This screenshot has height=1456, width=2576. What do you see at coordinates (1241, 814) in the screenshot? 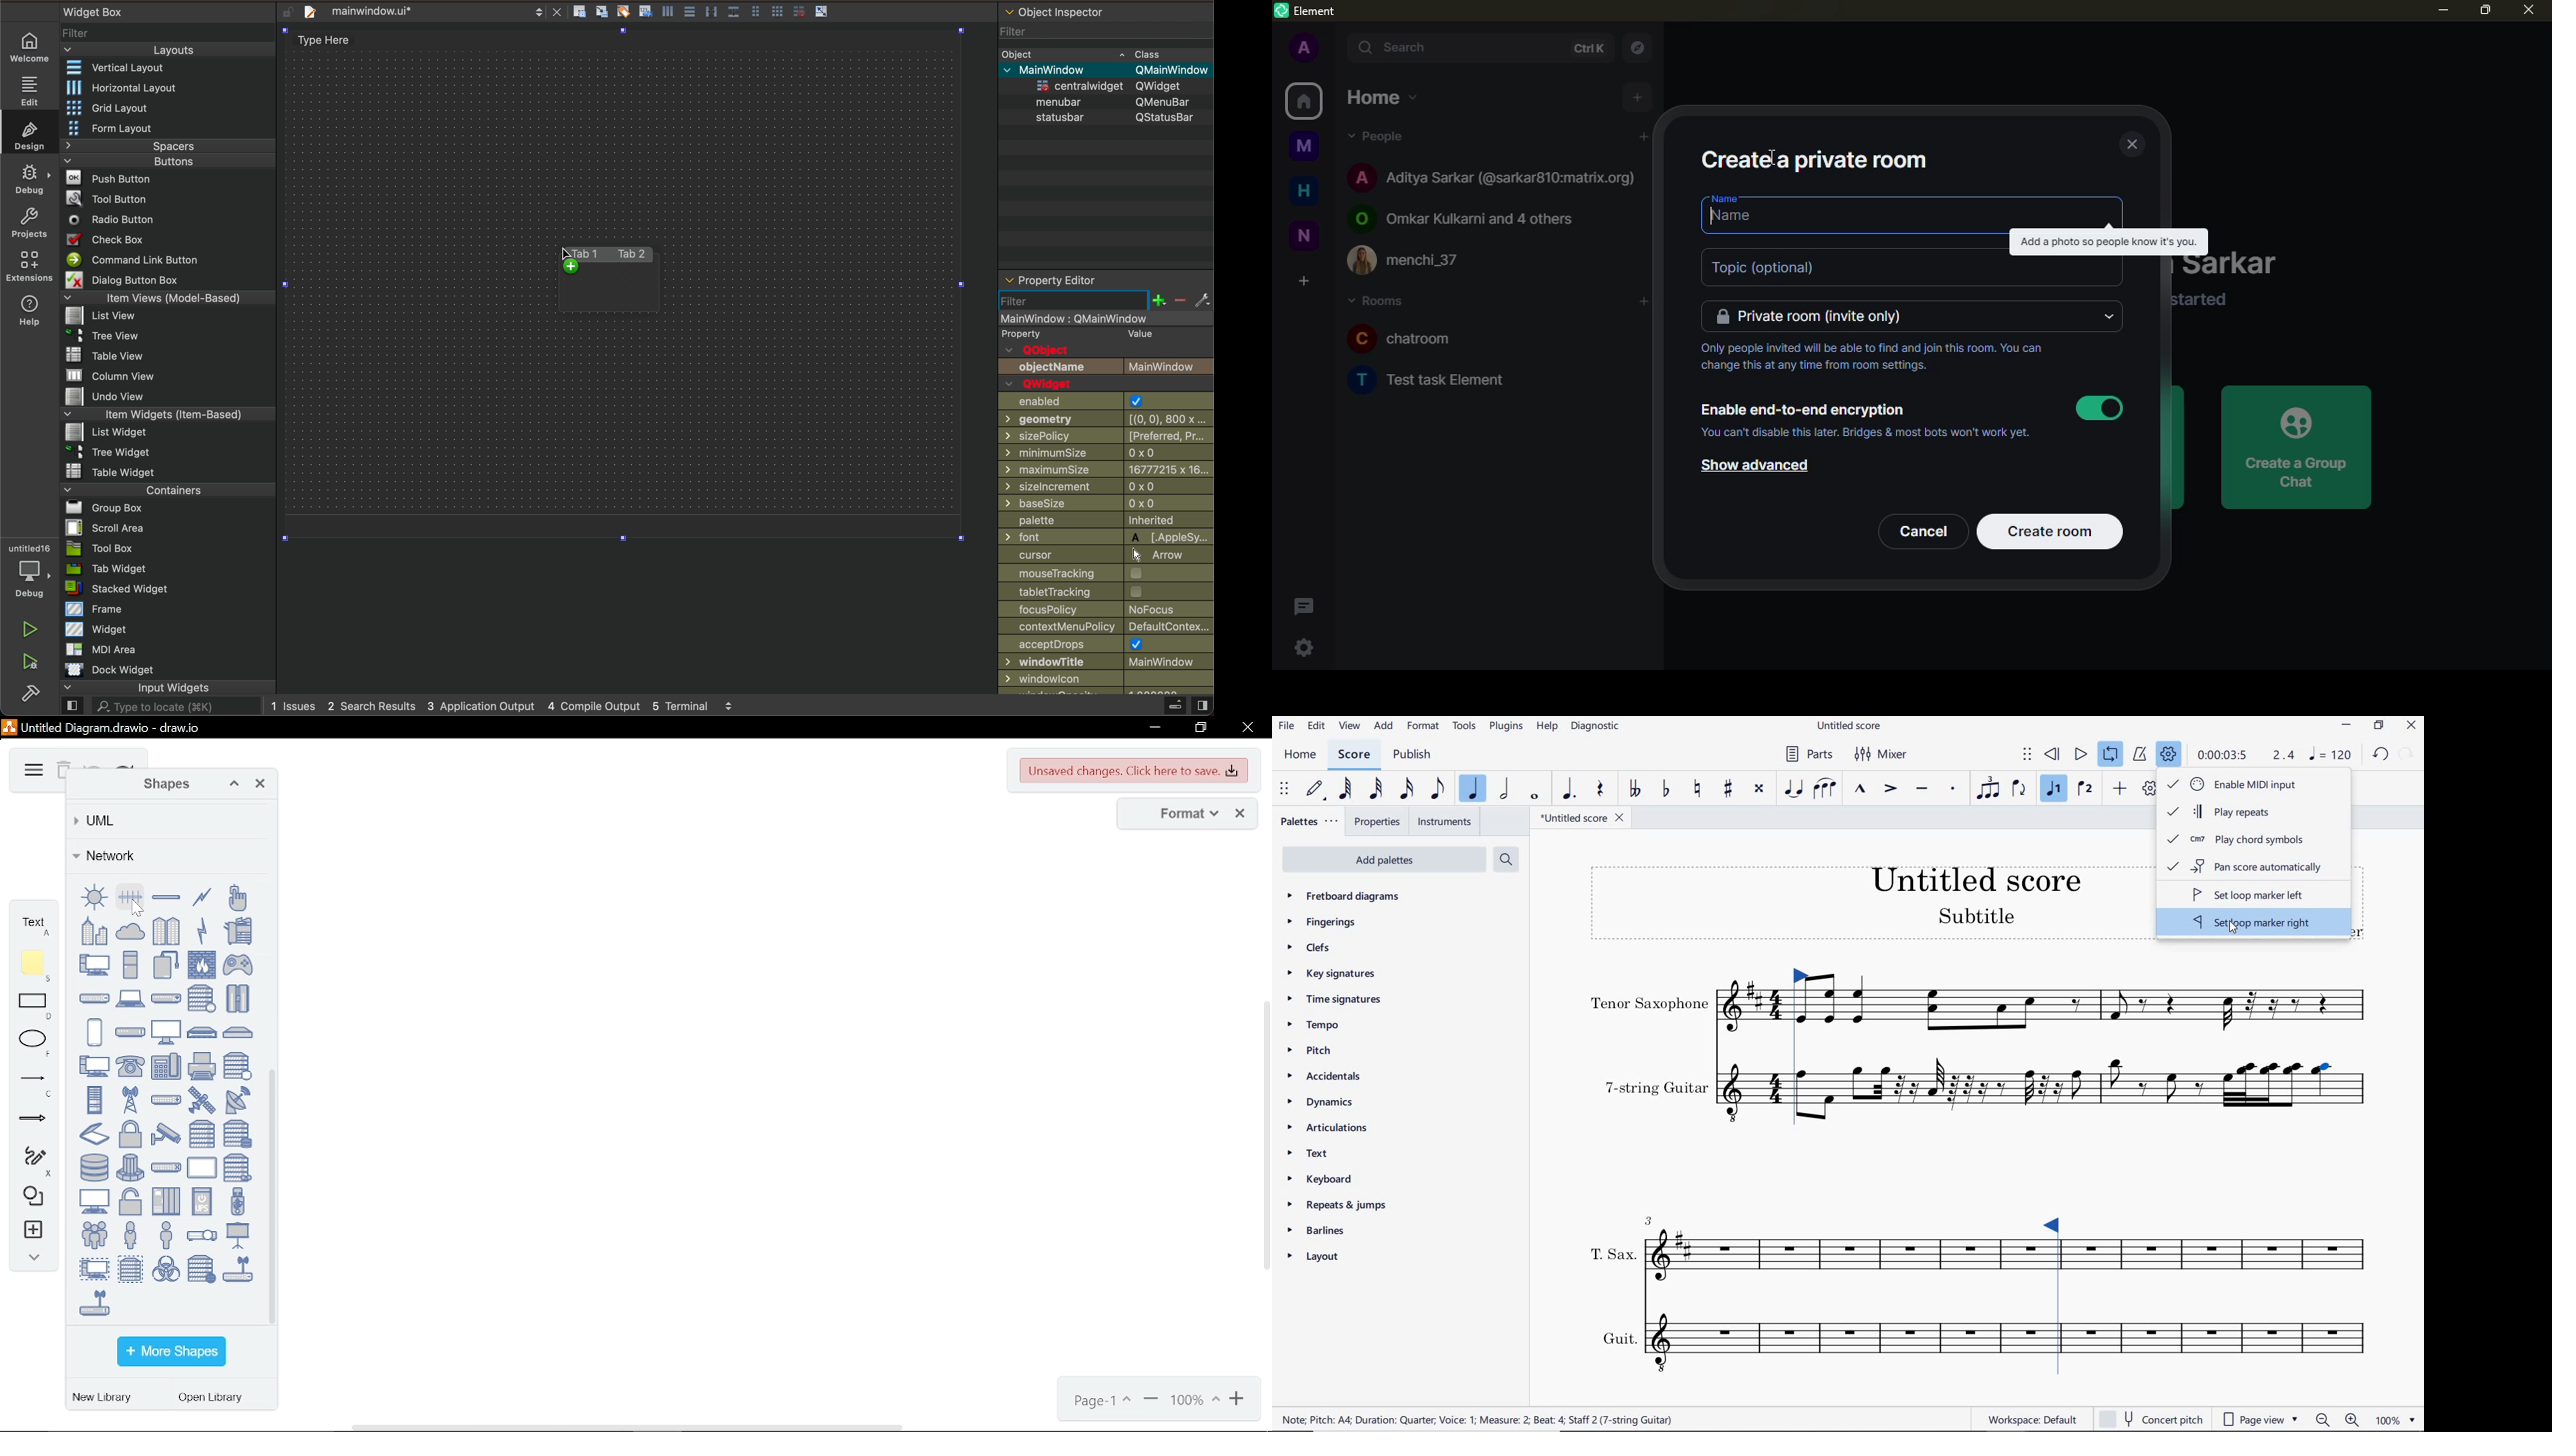
I see `close` at bounding box center [1241, 814].